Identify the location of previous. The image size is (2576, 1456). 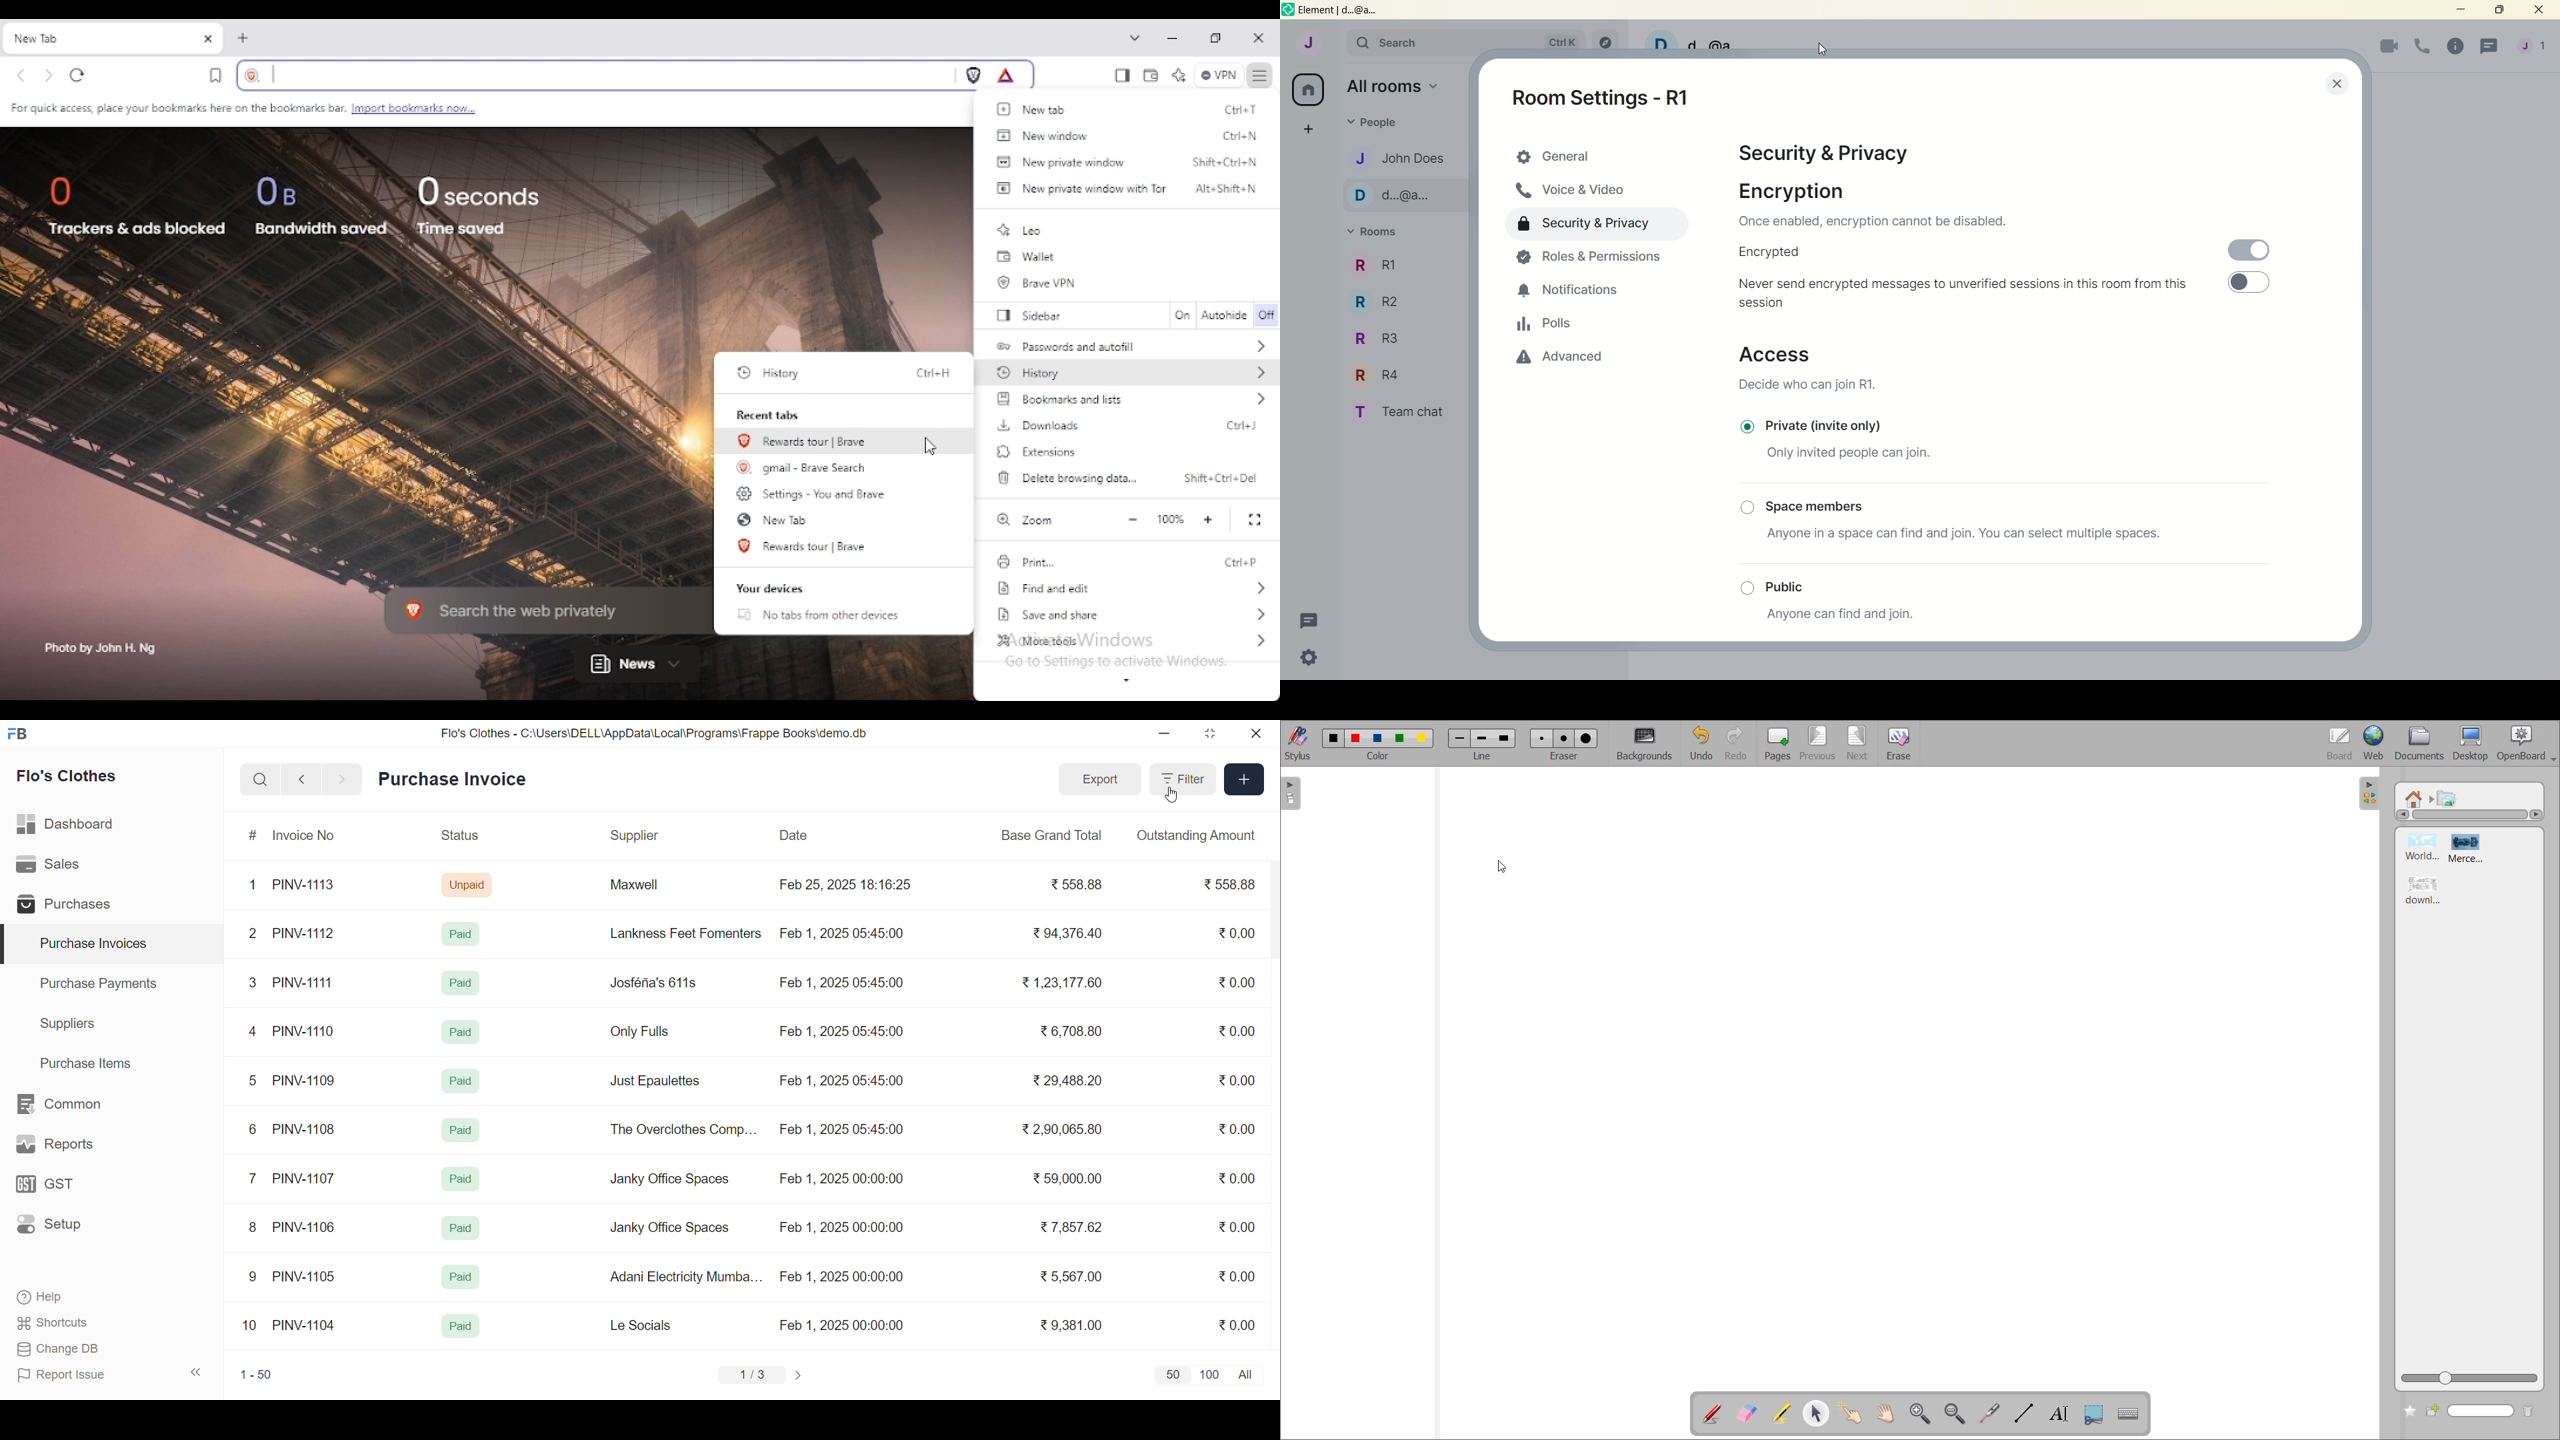
(1819, 743).